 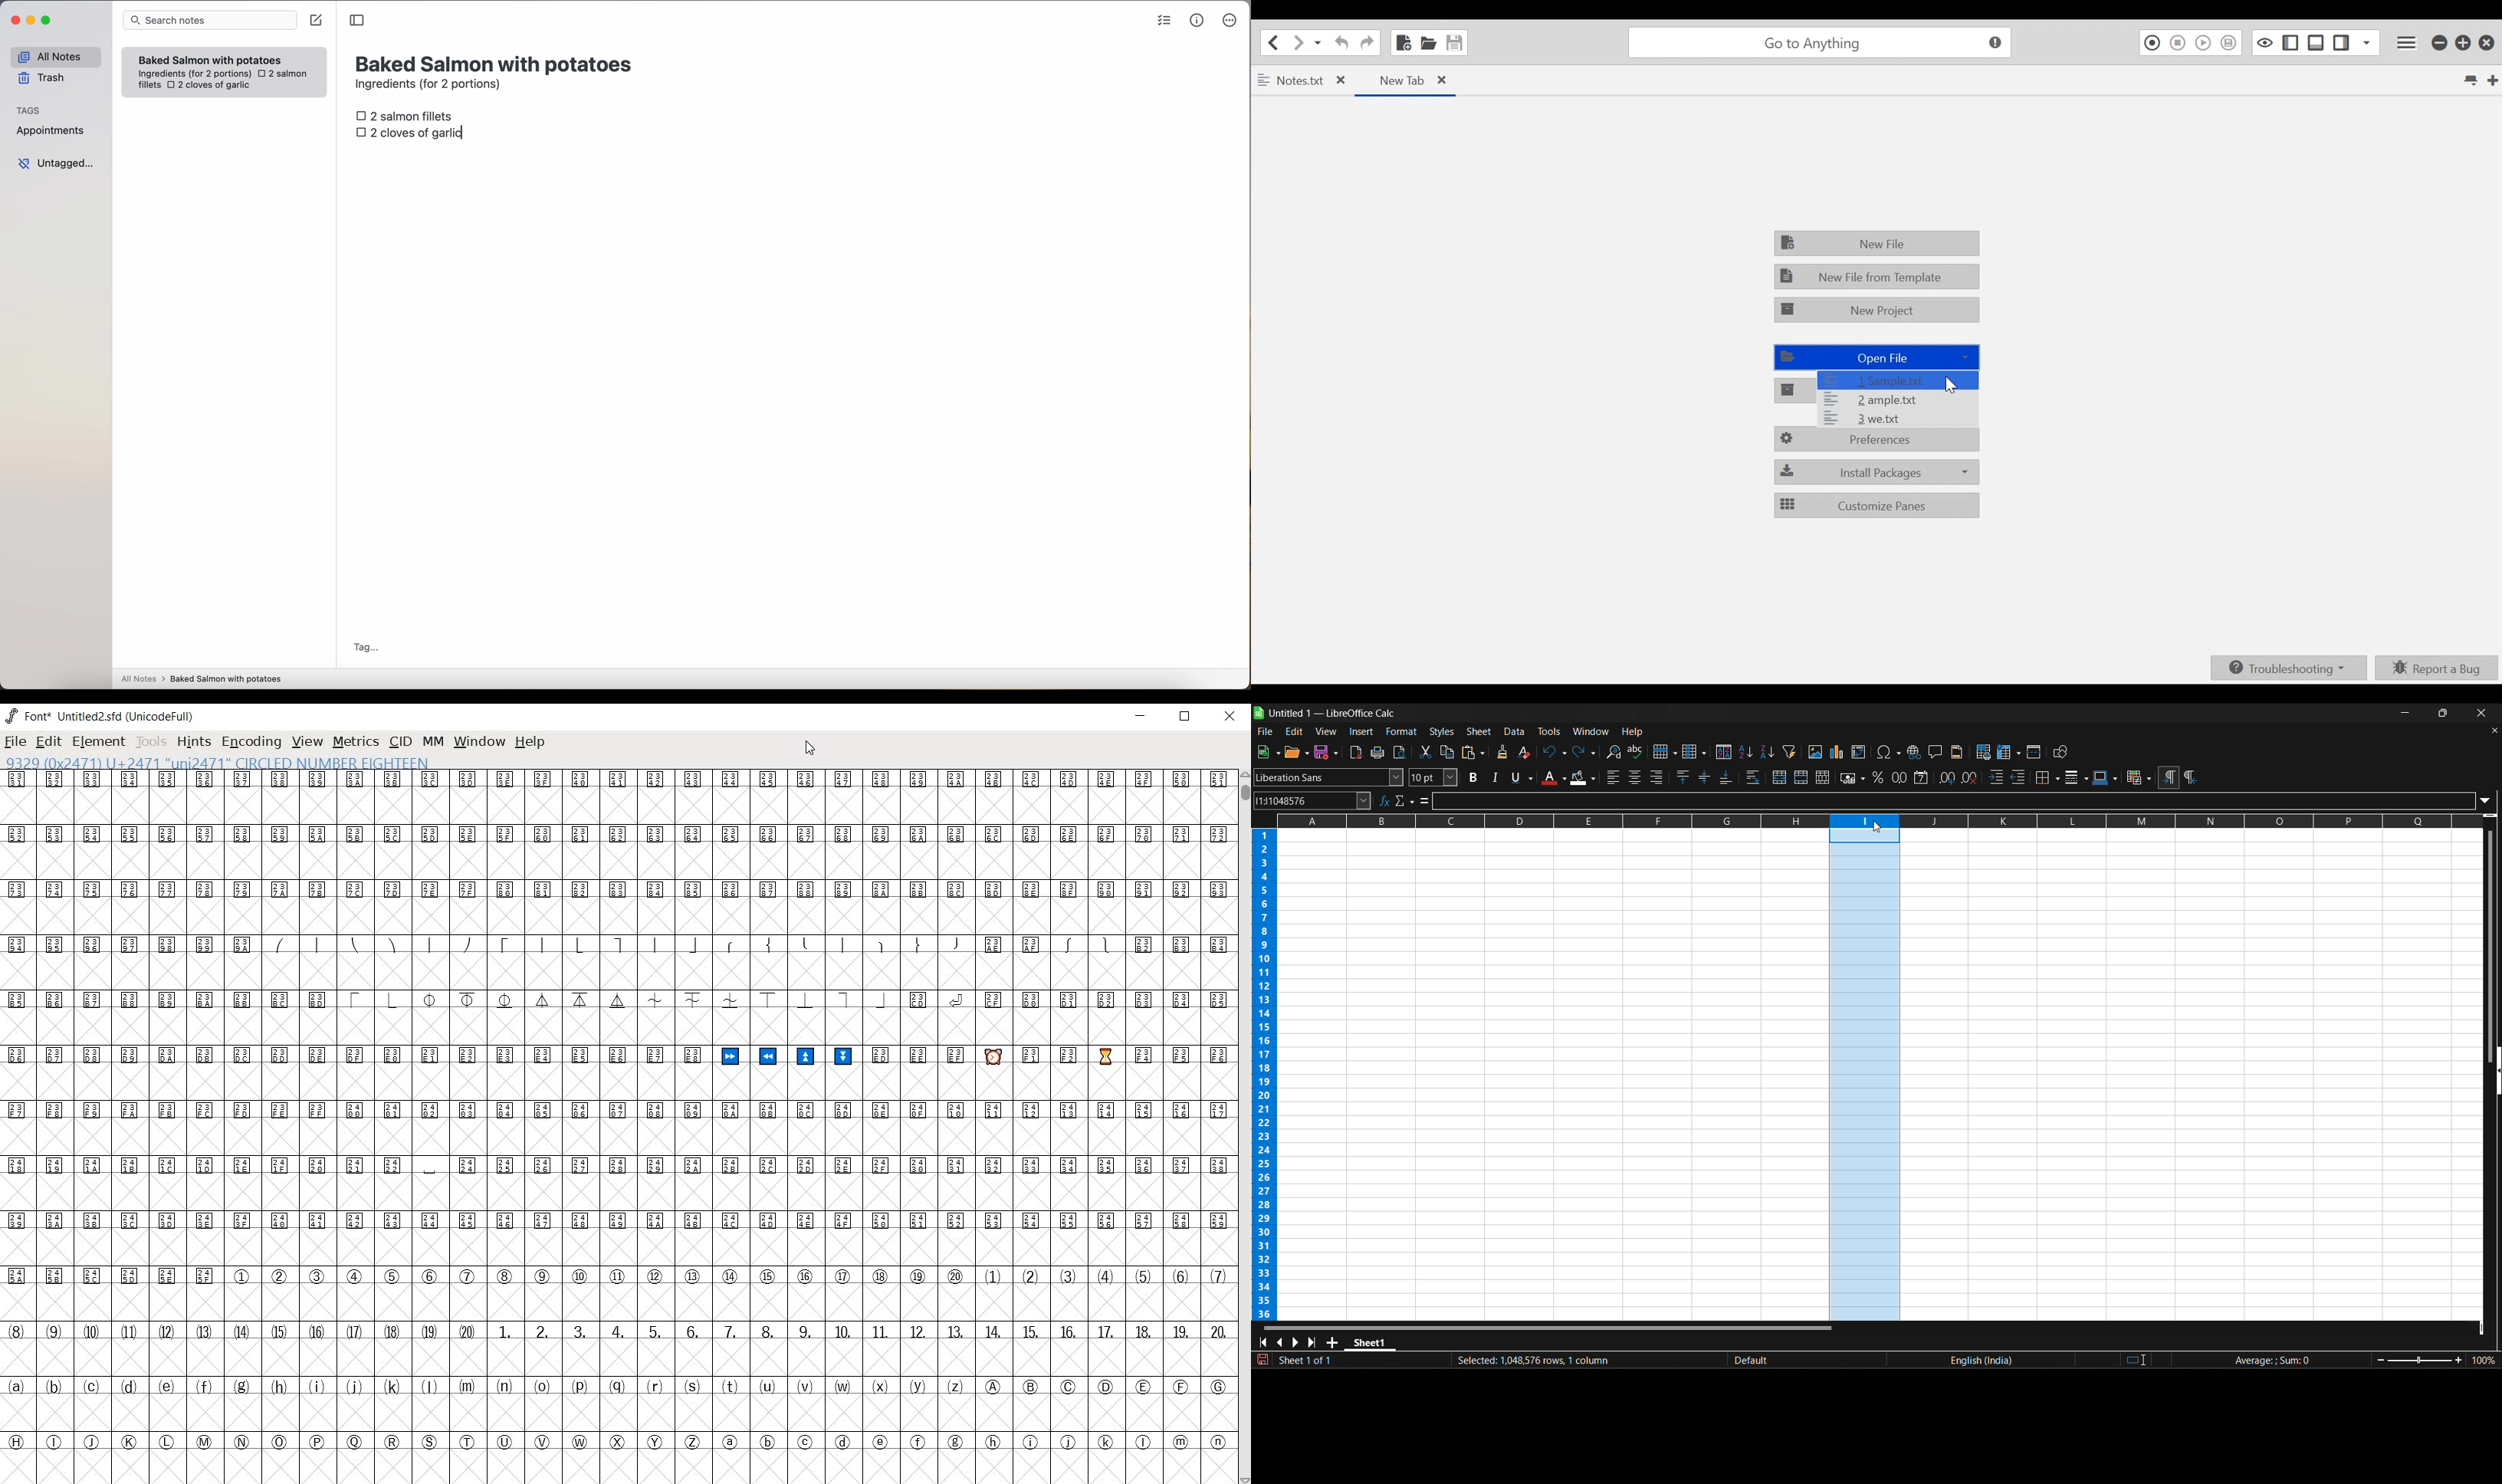 What do you see at coordinates (31, 21) in the screenshot?
I see `minimize Simplenote` at bounding box center [31, 21].